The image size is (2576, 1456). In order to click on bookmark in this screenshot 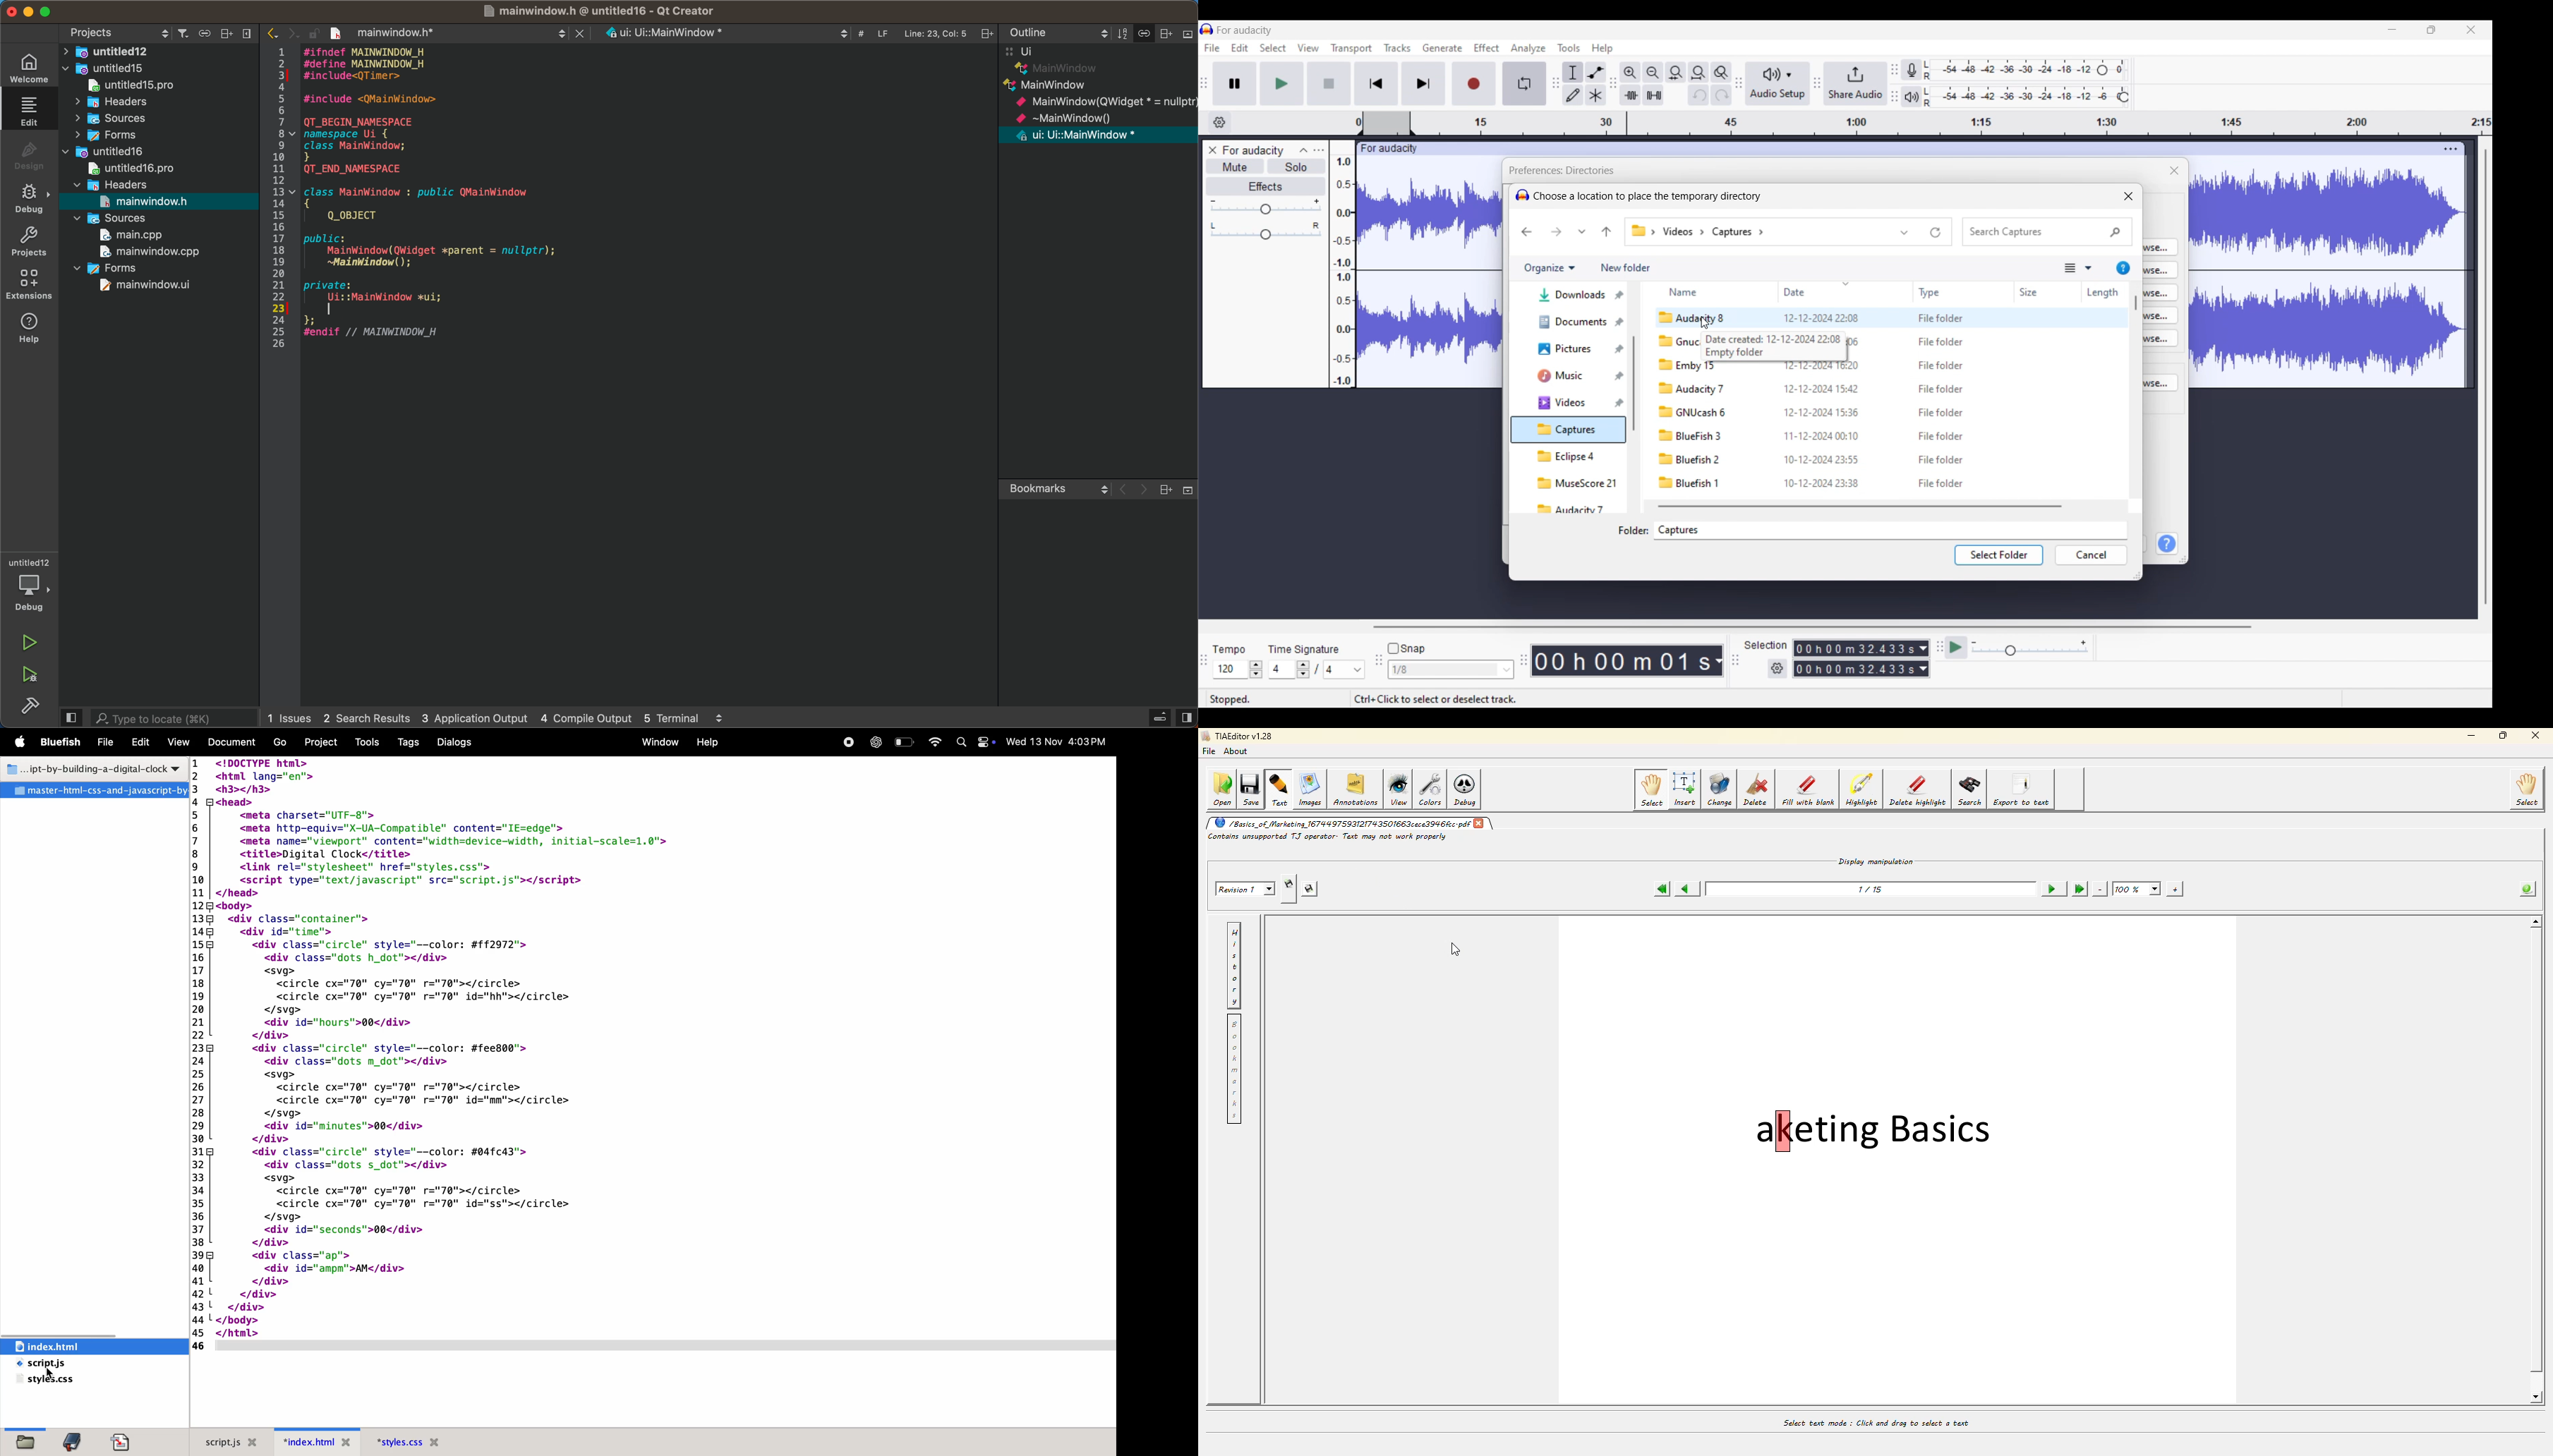, I will do `click(74, 1439)`.